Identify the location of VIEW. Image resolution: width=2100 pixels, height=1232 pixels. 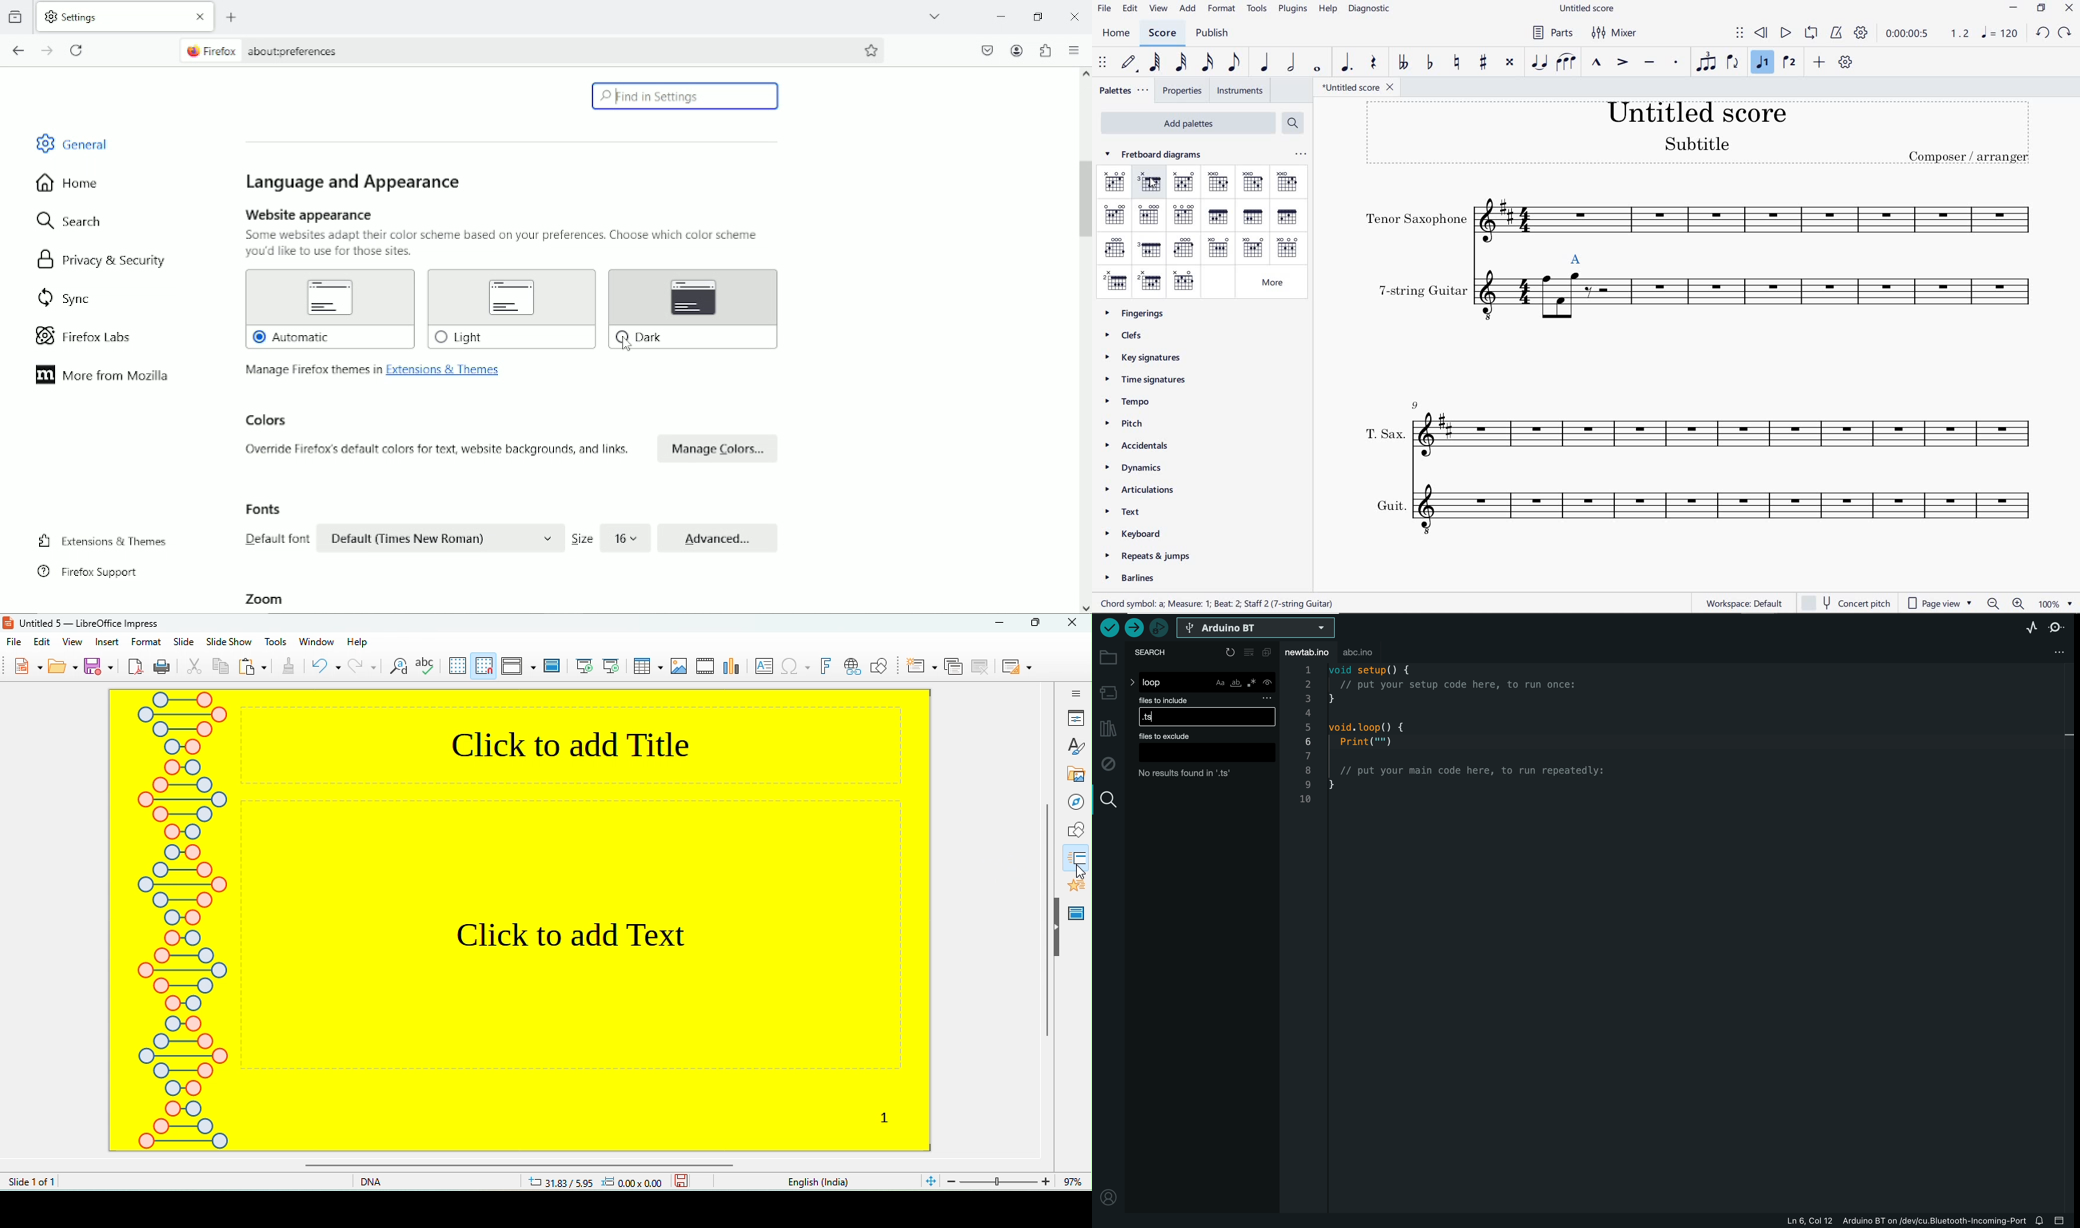
(1158, 8).